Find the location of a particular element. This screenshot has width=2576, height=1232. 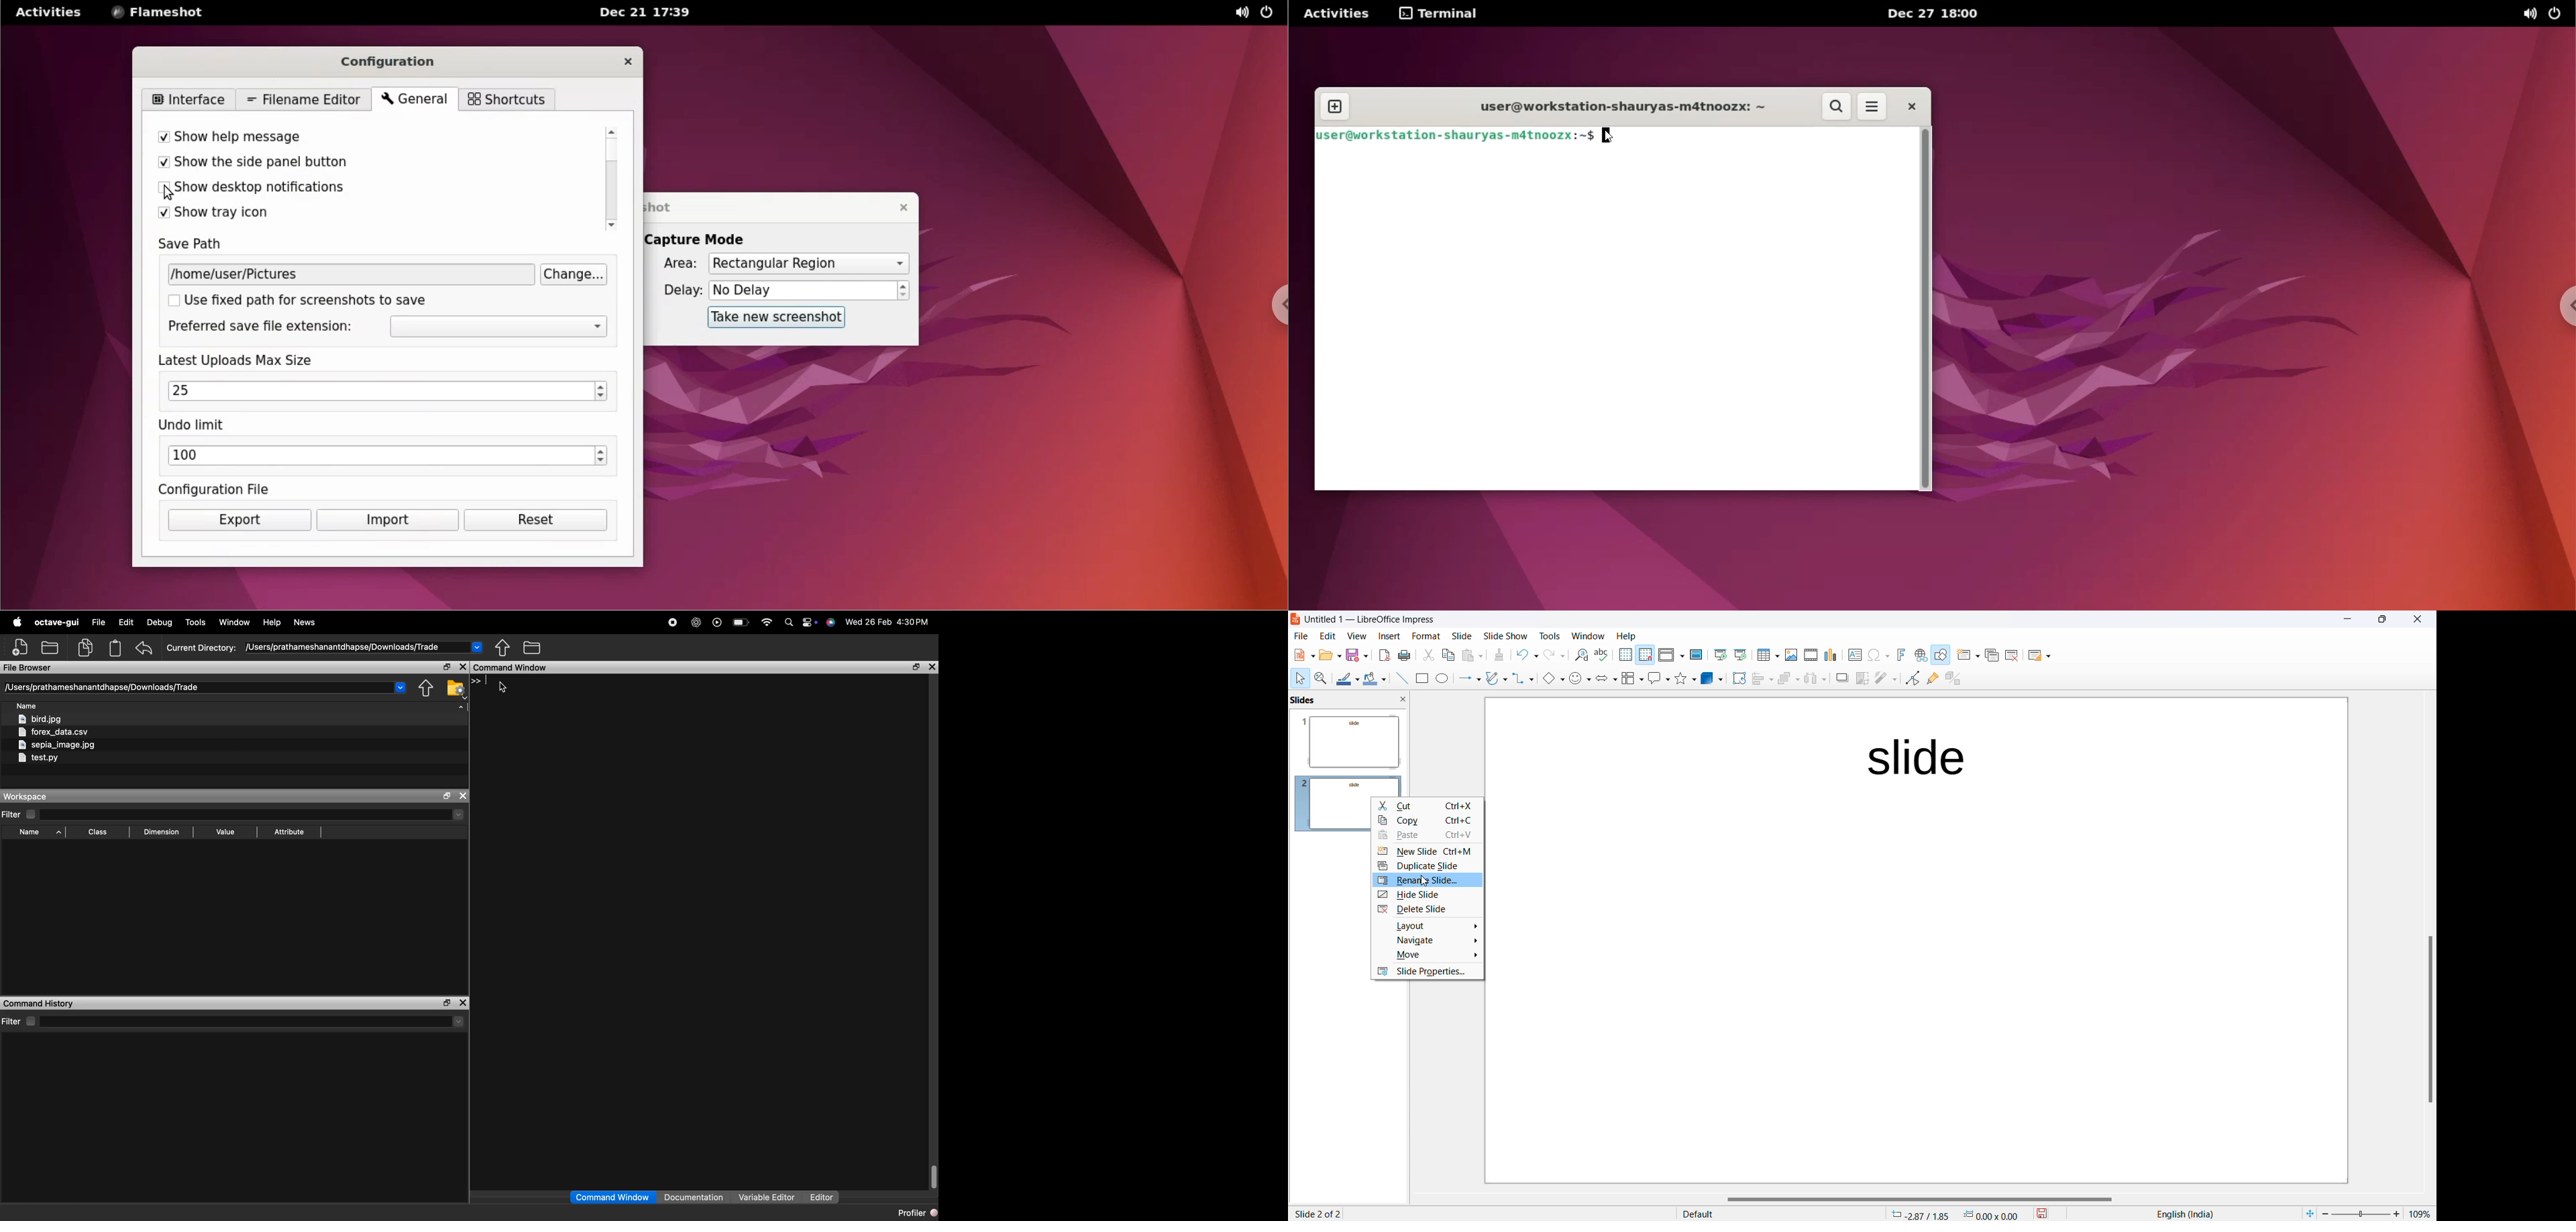

Window is located at coordinates (1585, 634).